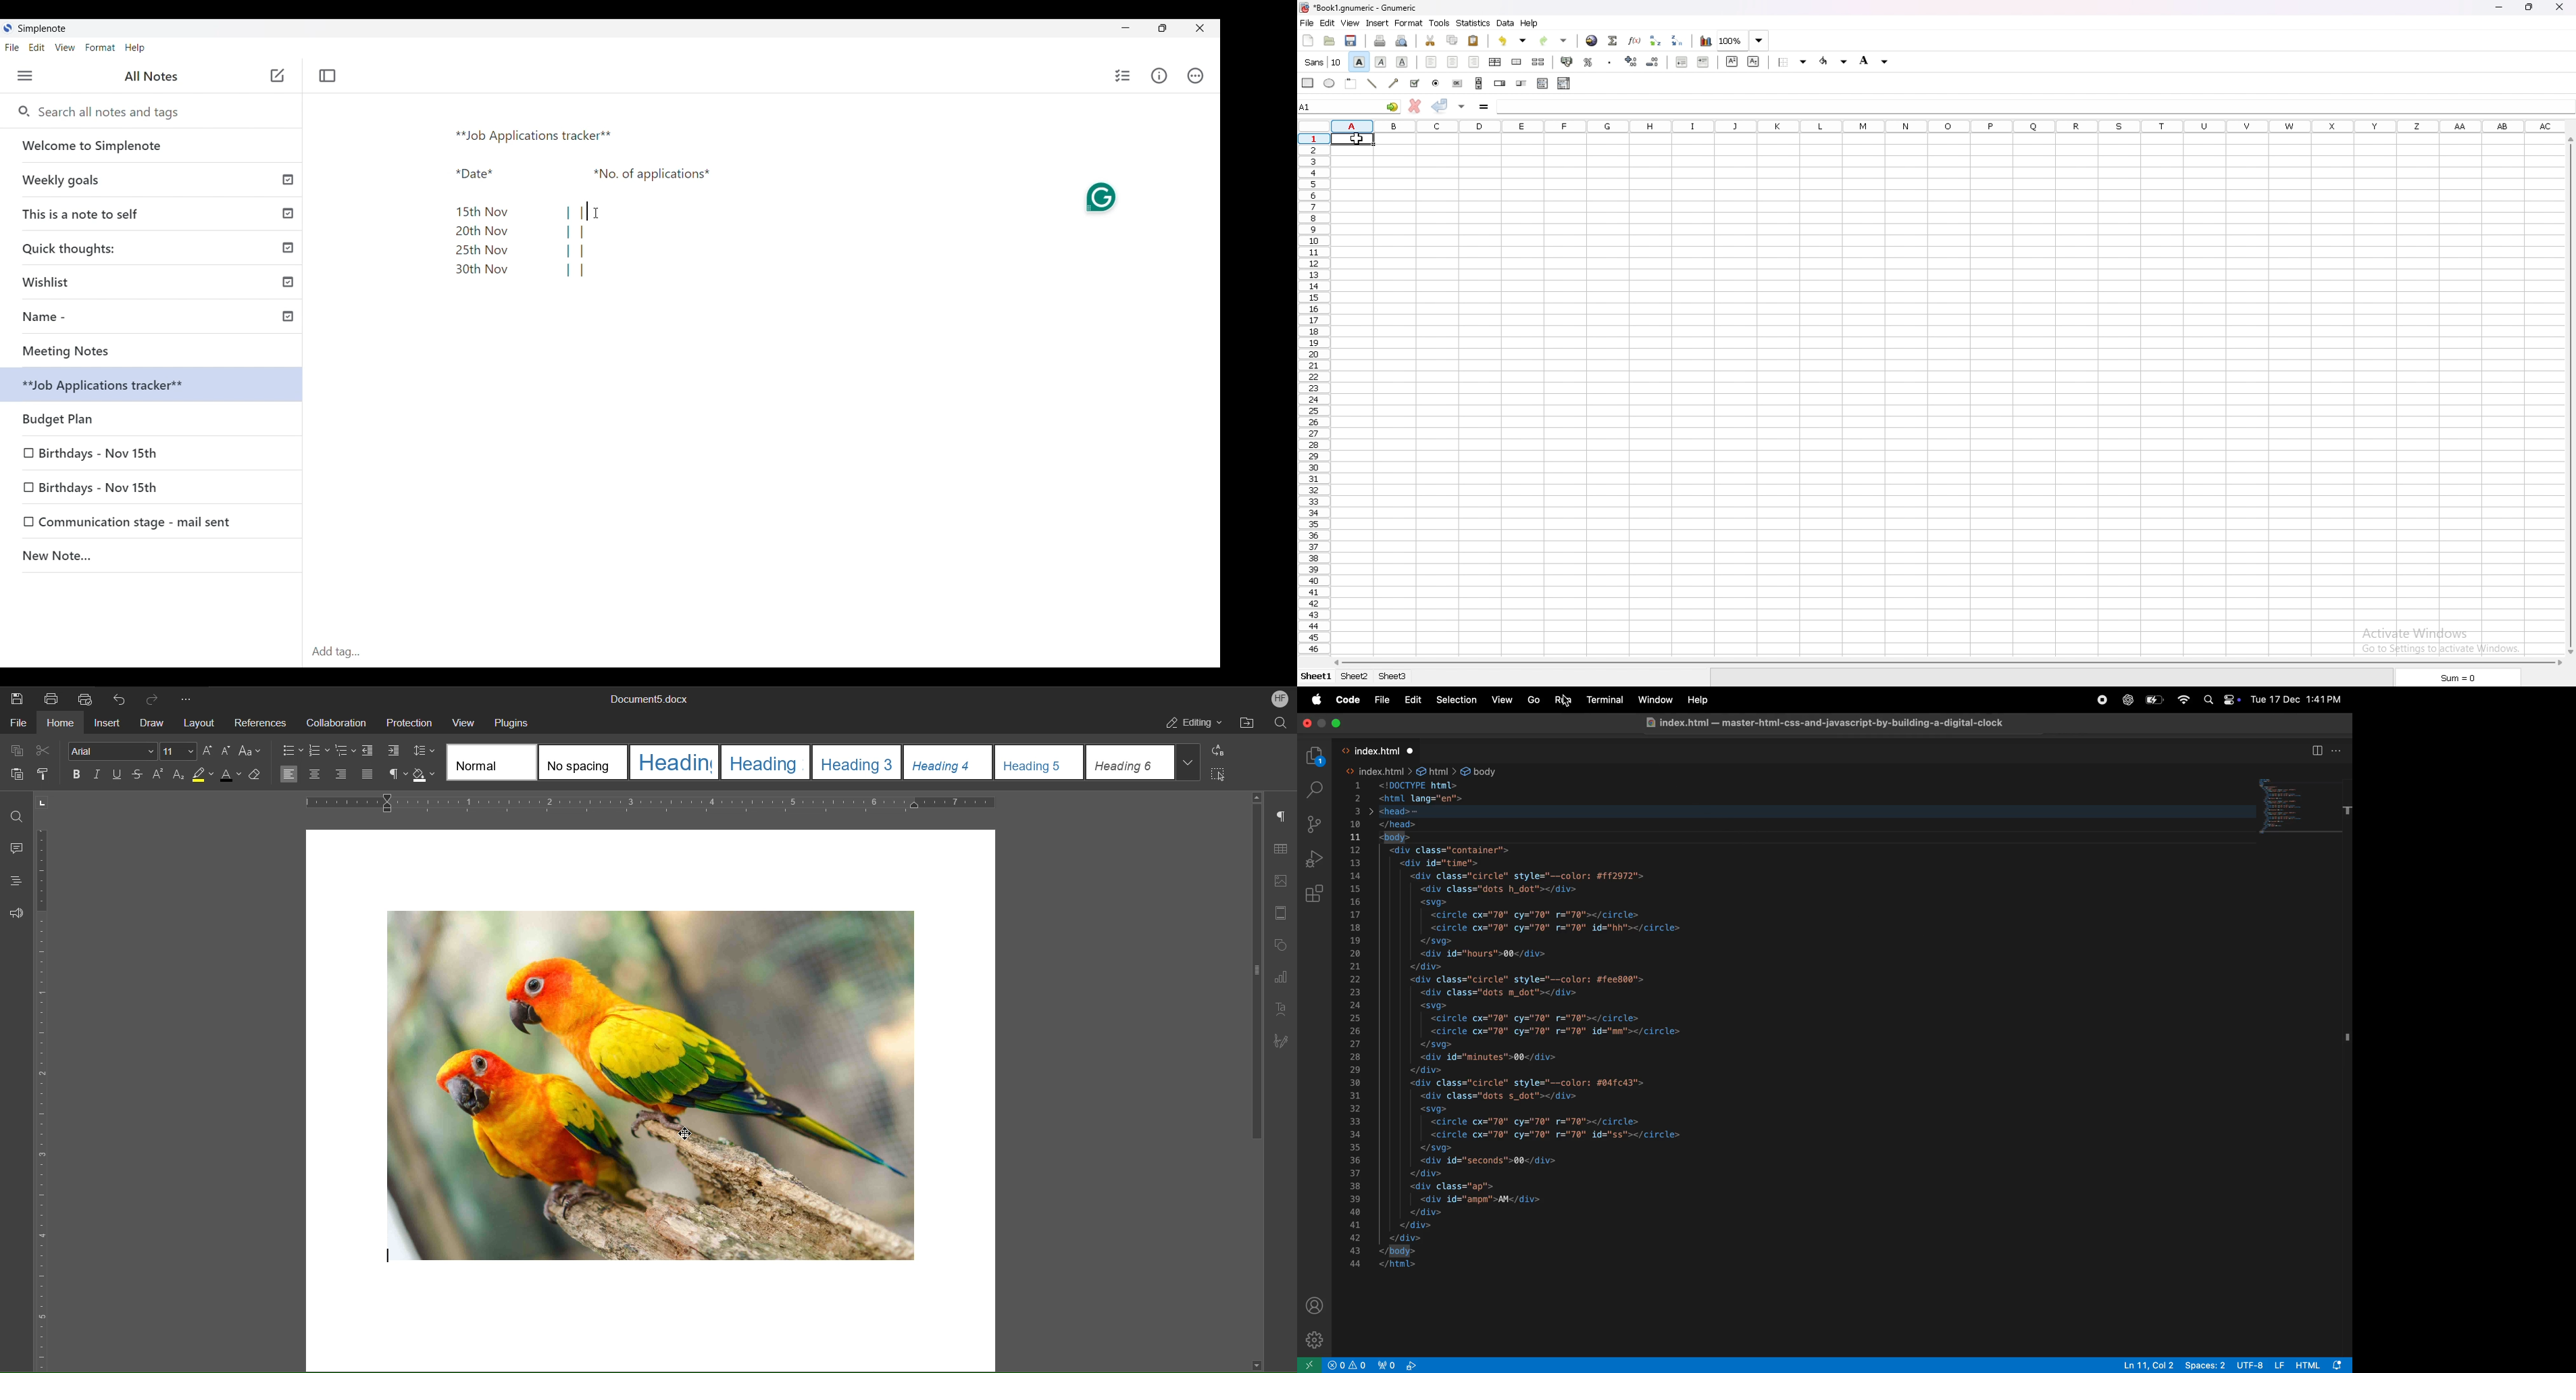 Image resolution: width=2576 pixels, height=1400 pixels. I want to click on  Birthdays - Nov 15th, so click(153, 416).